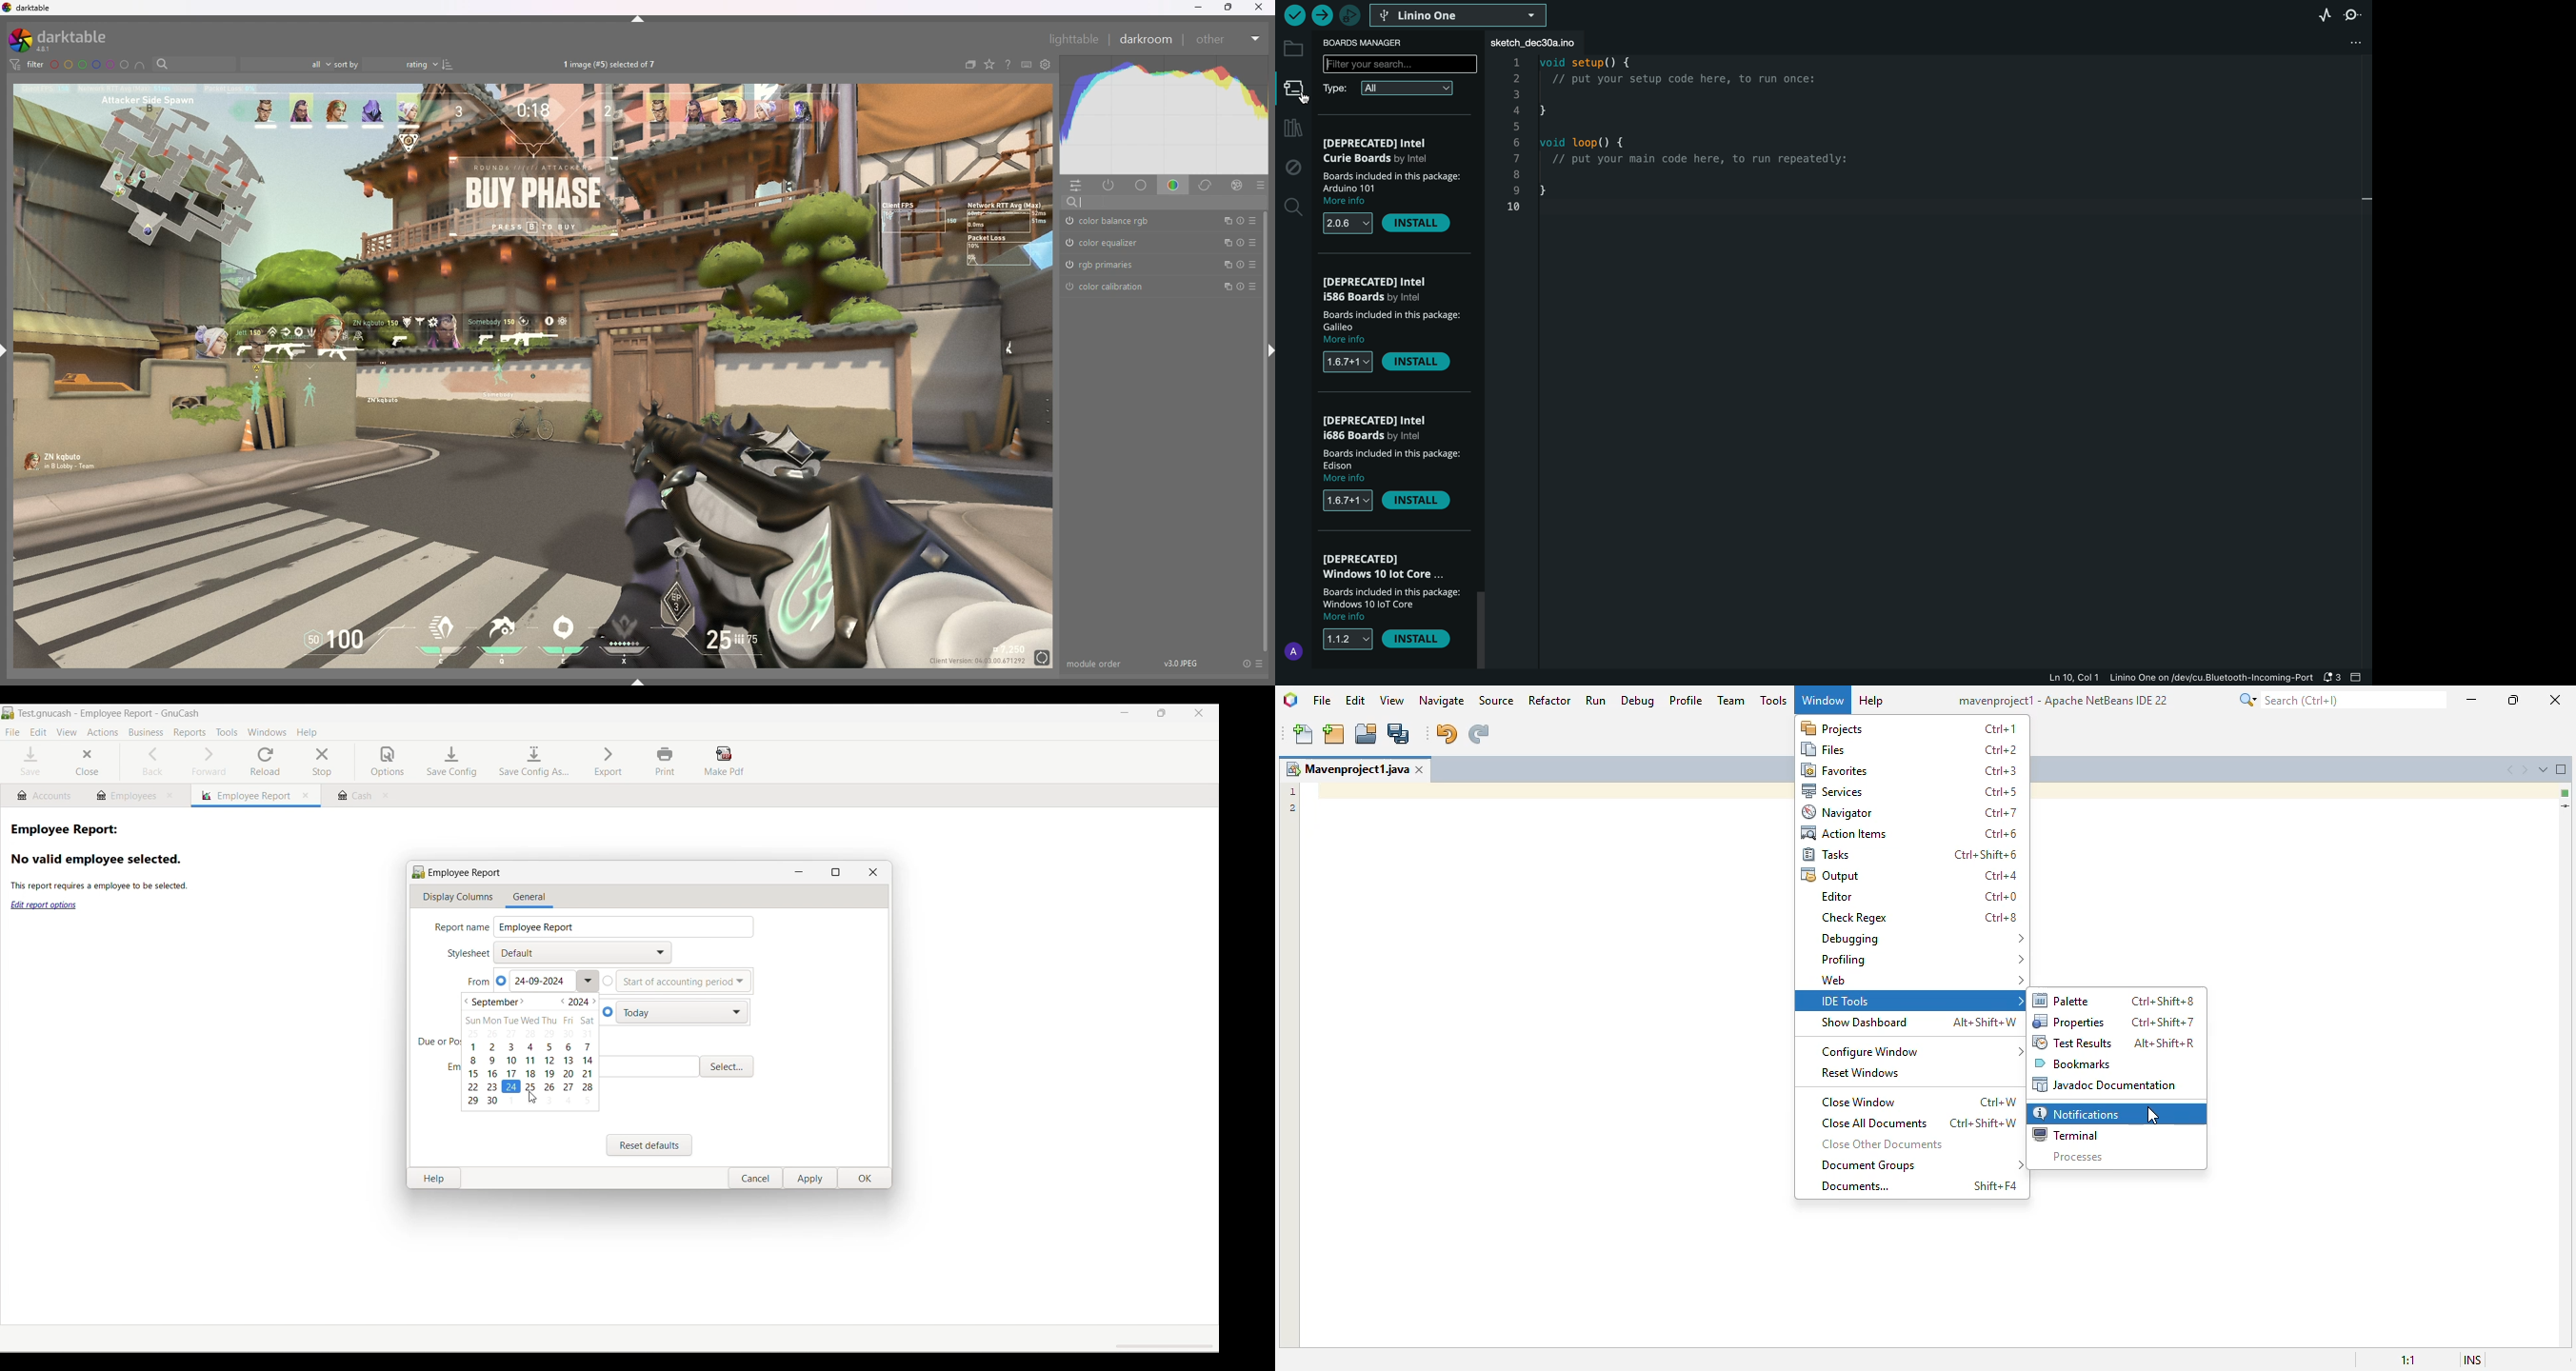 The width and height of the screenshot is (2576, 1372). Describe the element at coordinates (1207, 185) in the screenshot. I see `correct` at that location.